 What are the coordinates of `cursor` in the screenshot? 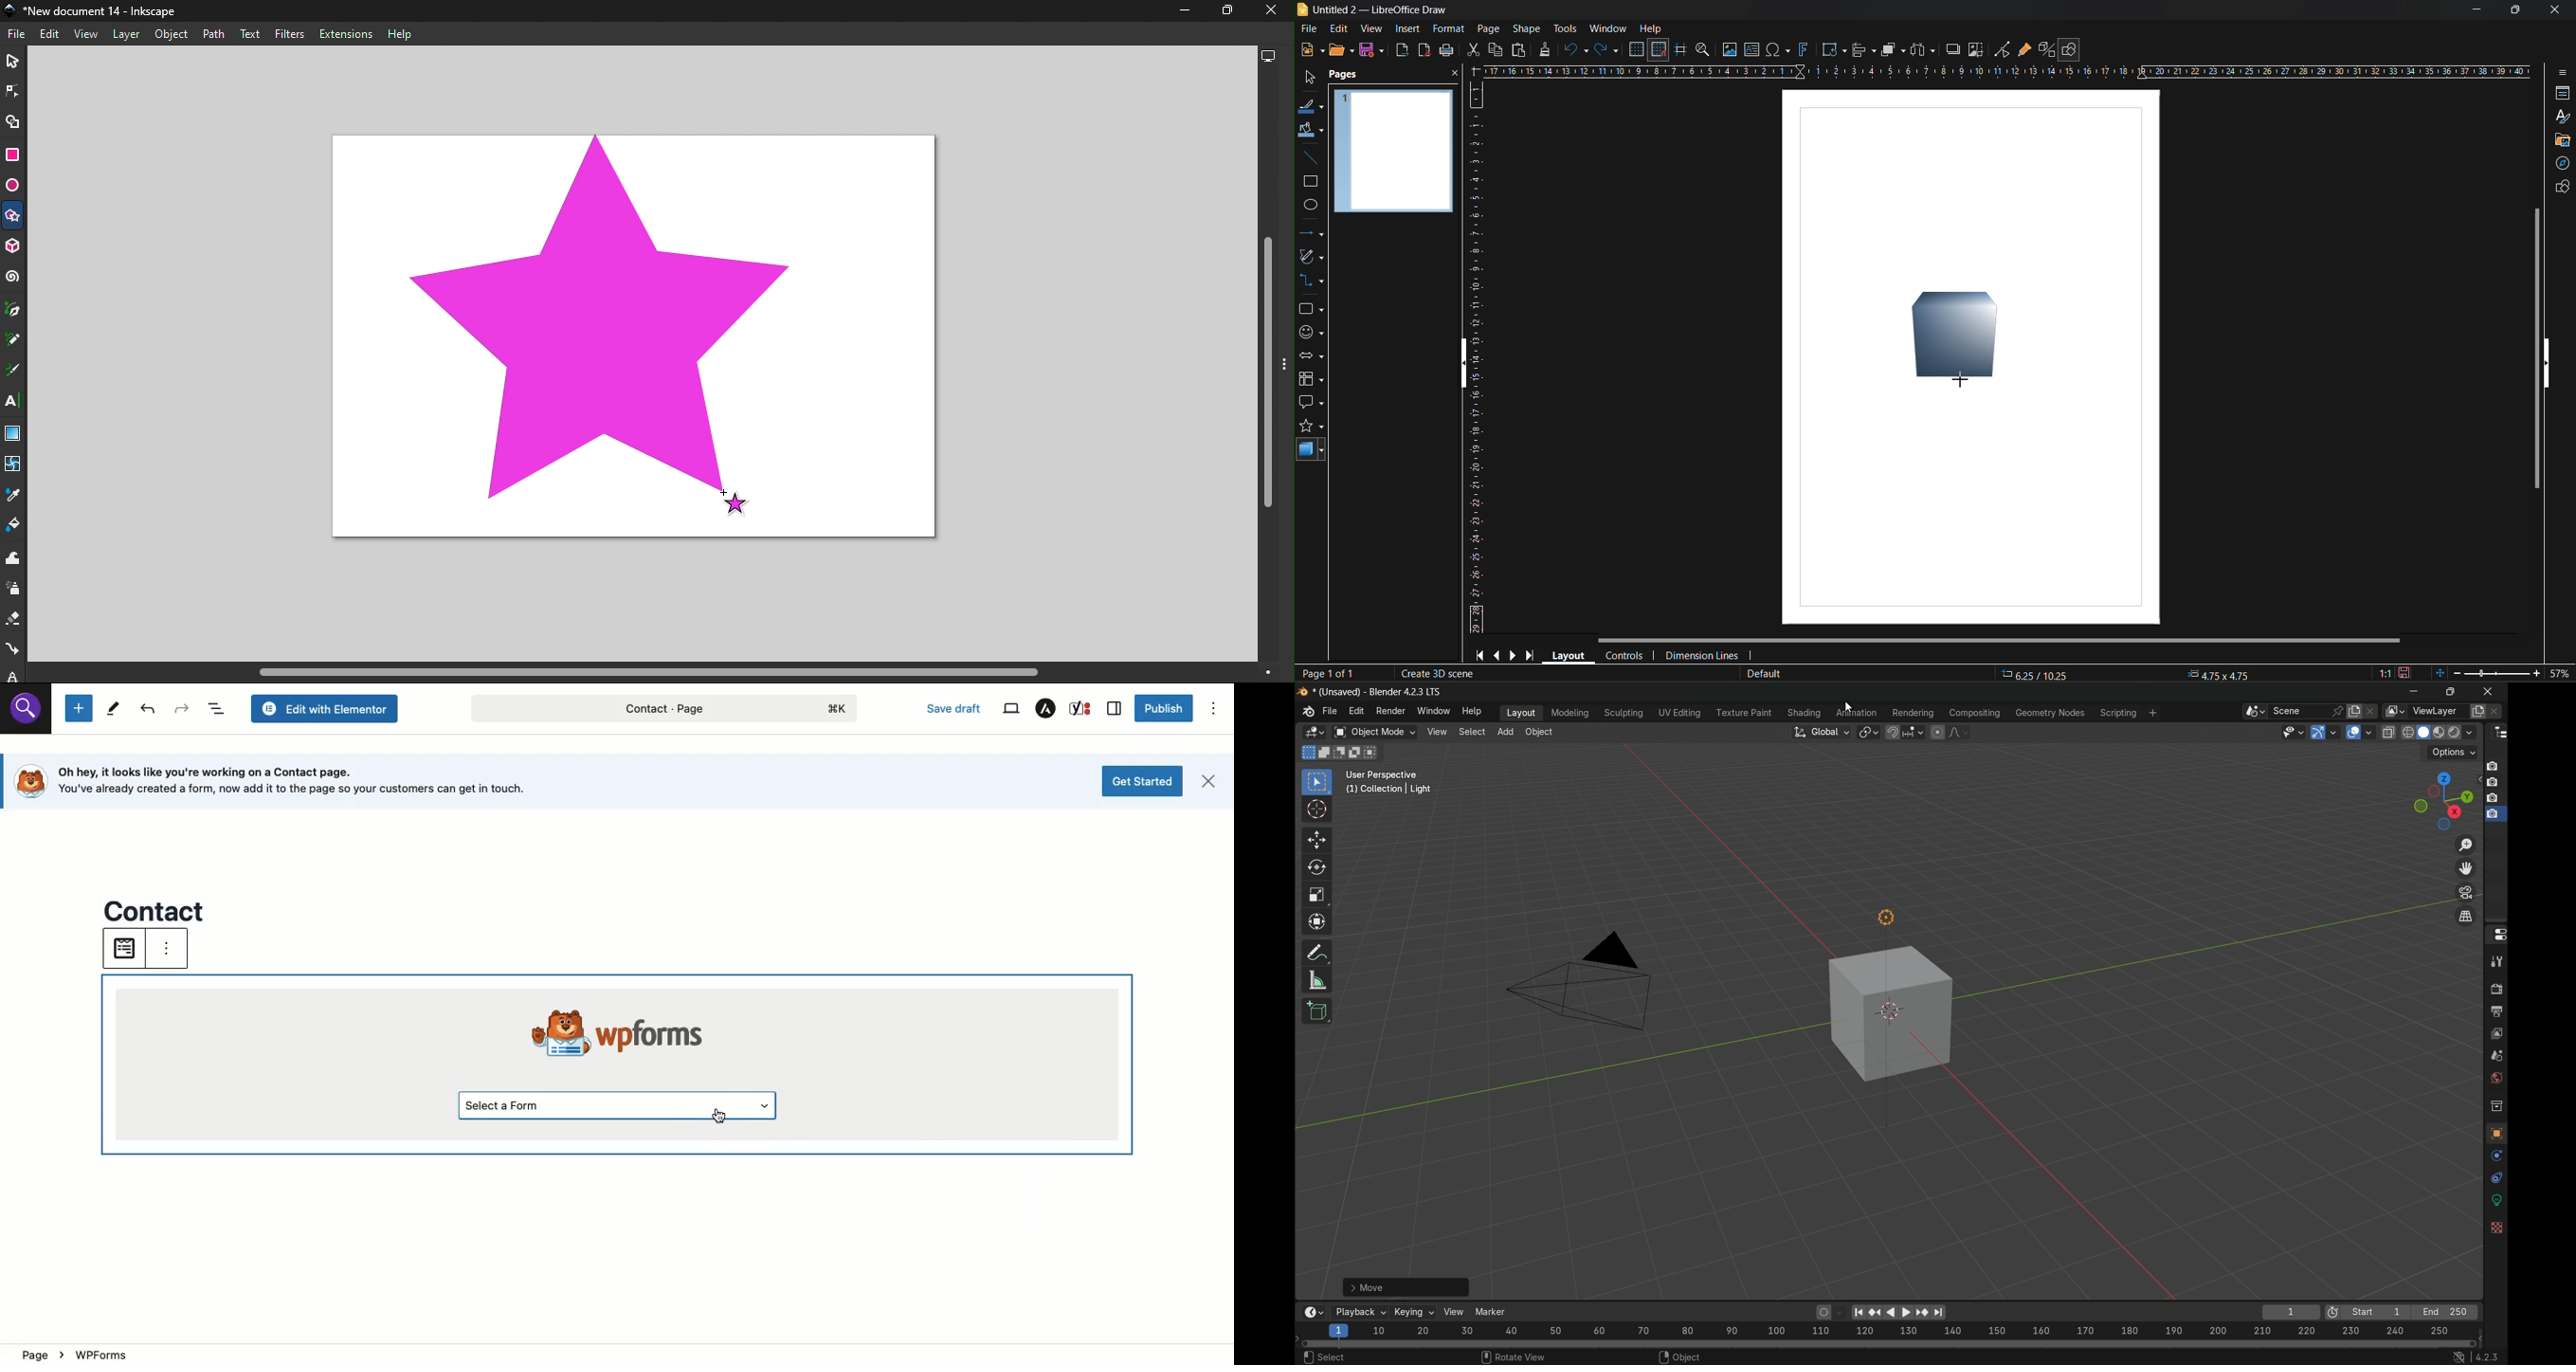 It's located at (720, 1121).